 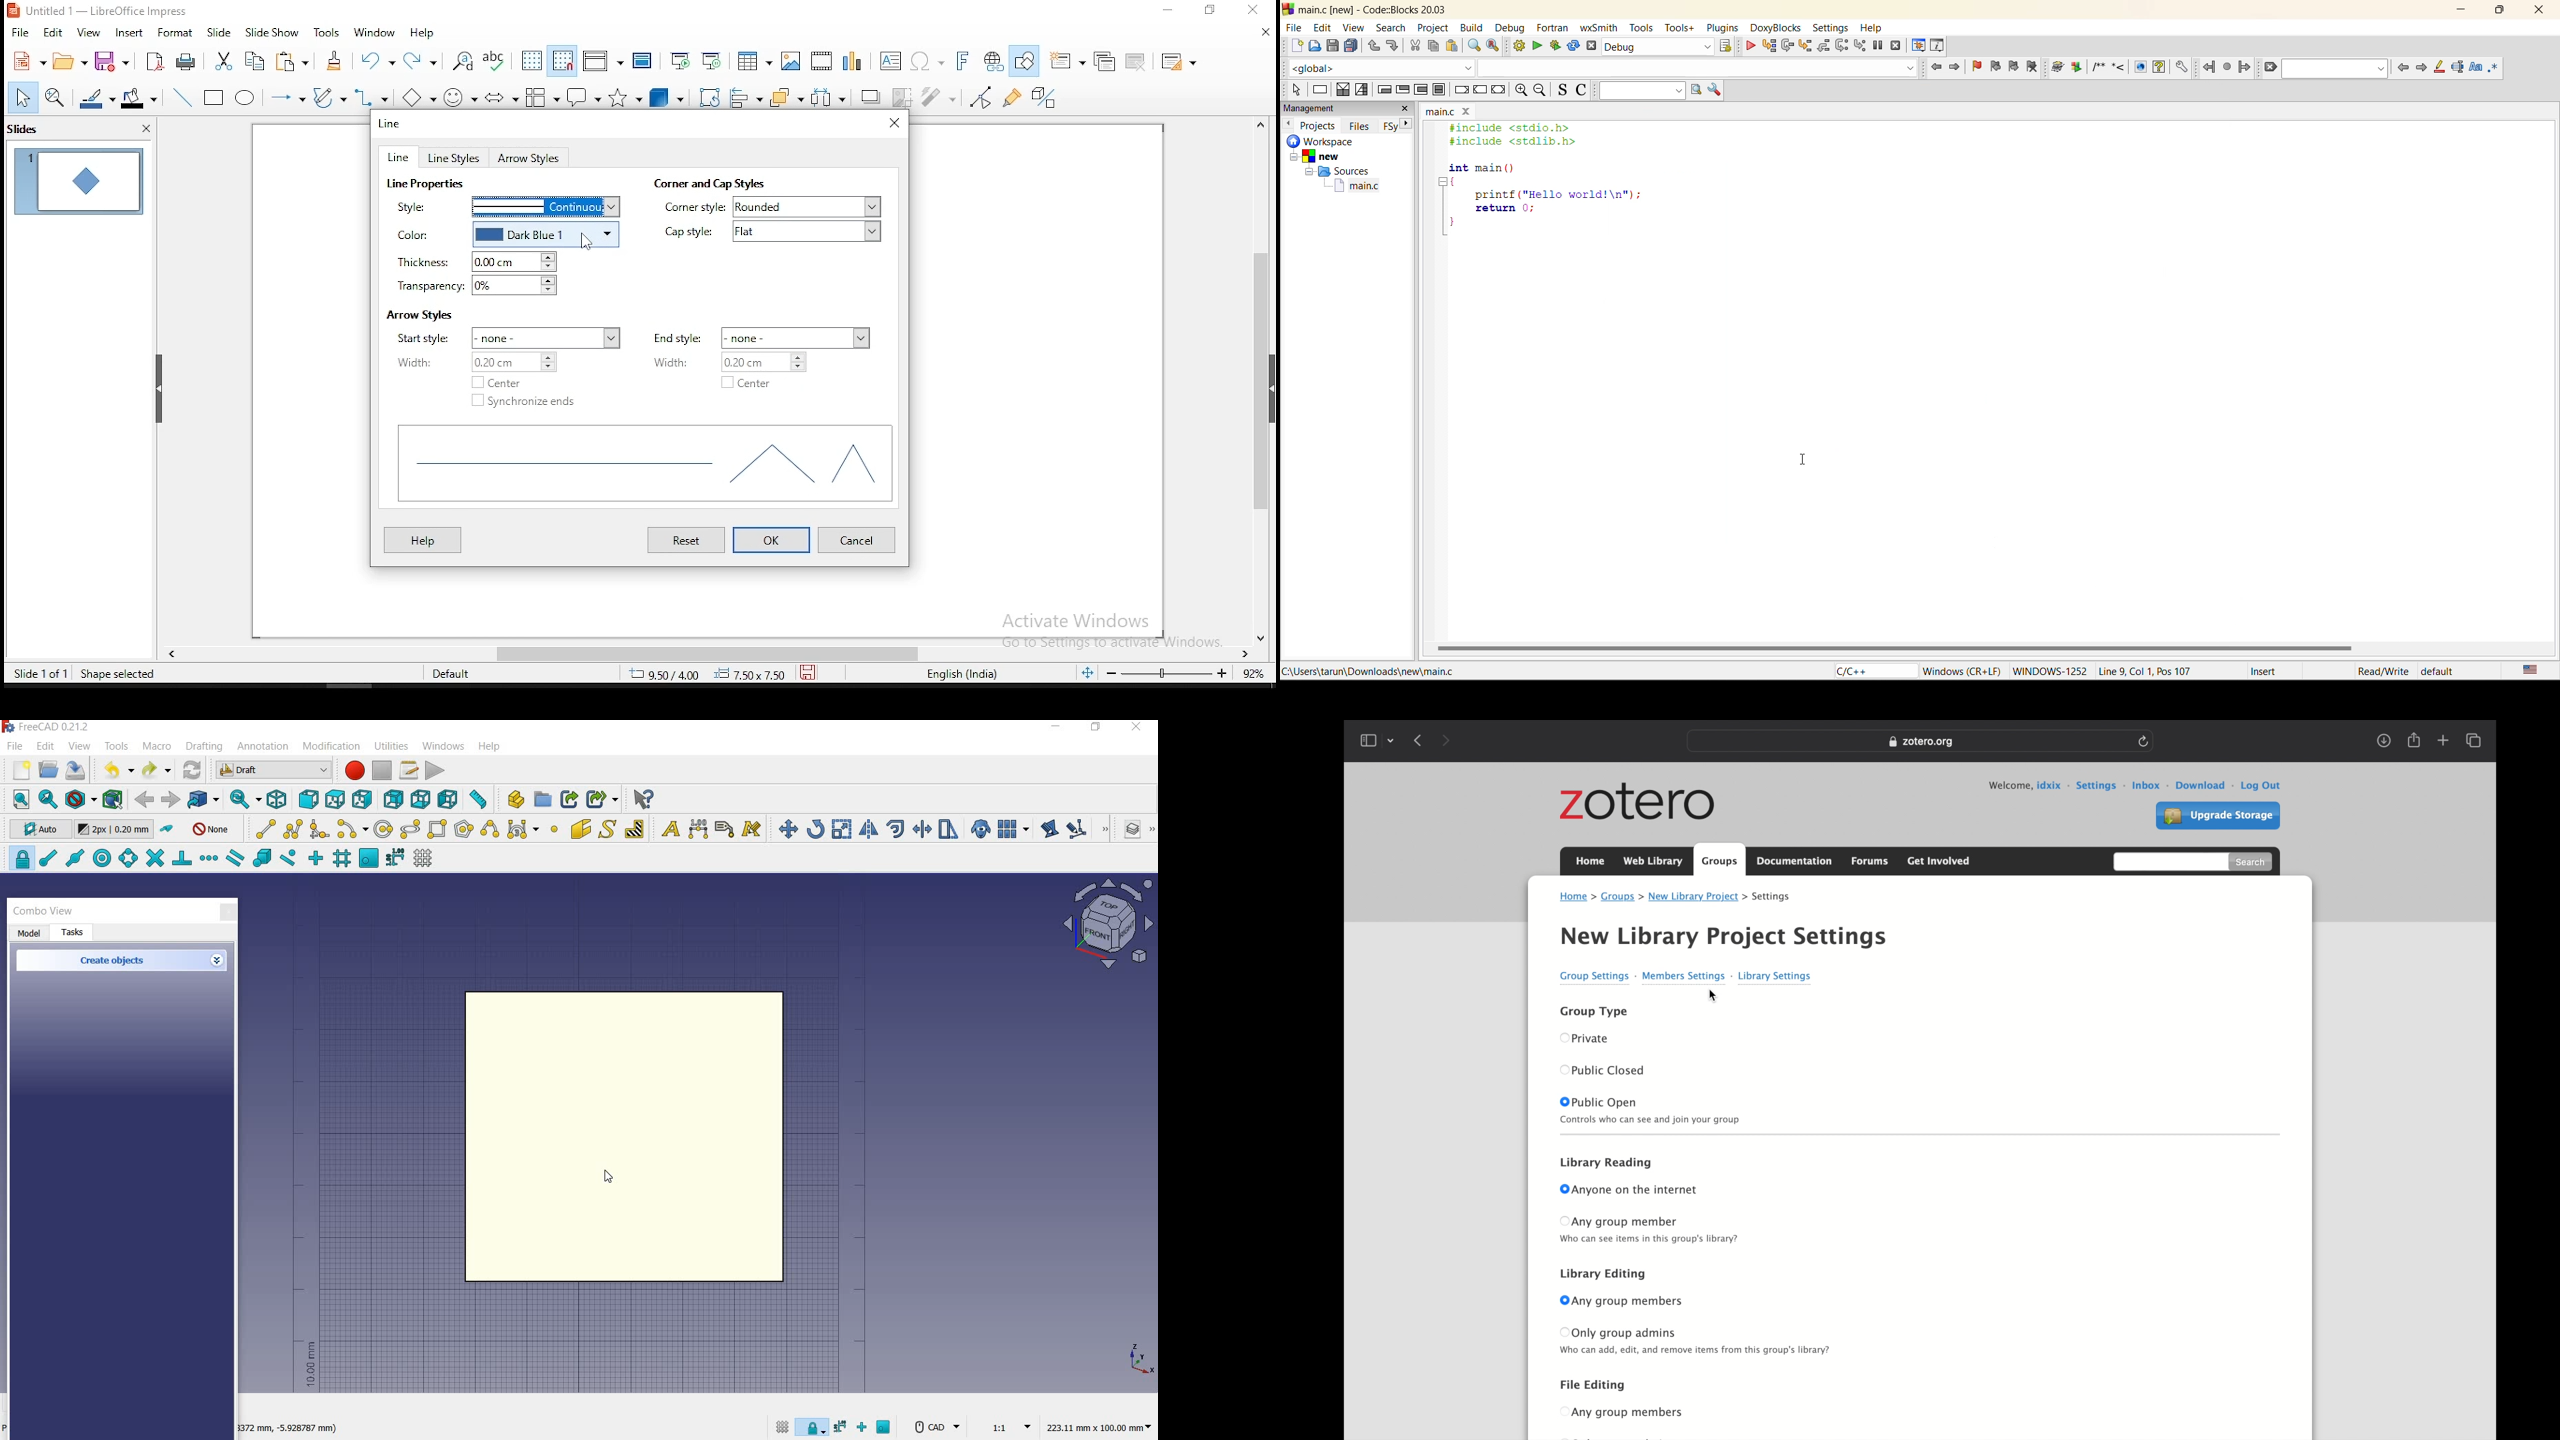 I want to click on minimize, so click(x=2459, y=11).